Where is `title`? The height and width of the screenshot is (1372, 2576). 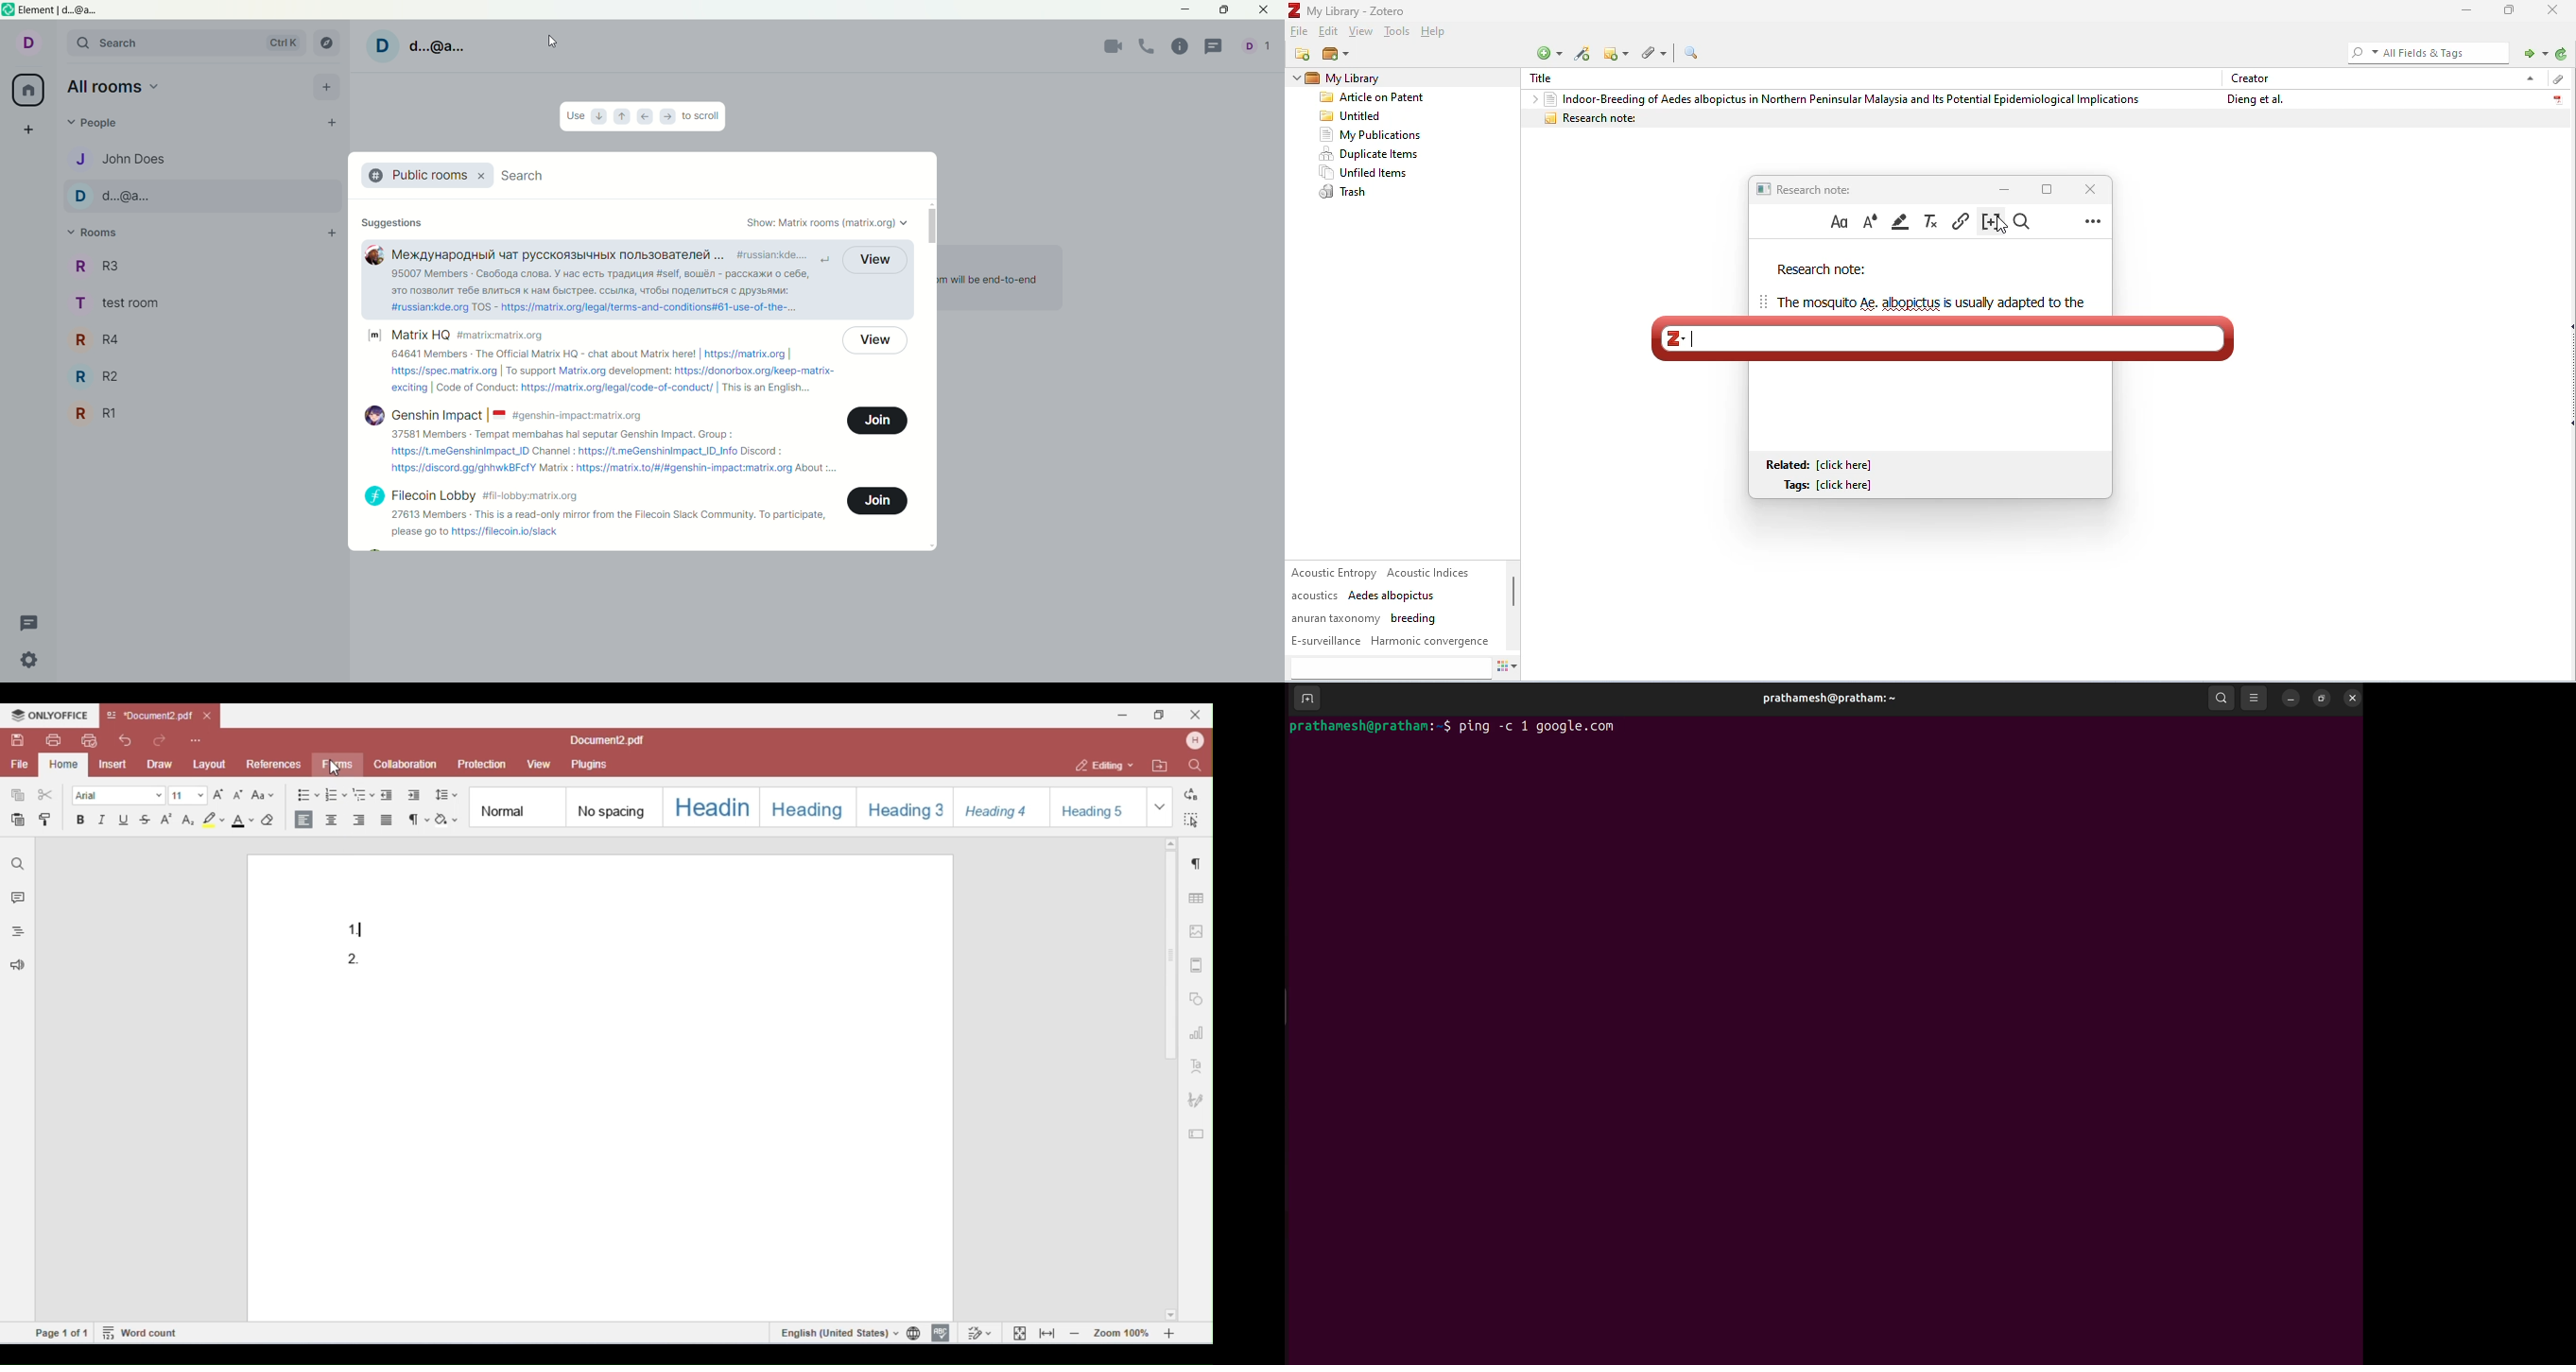 title is located at coordinates (1547, 78).